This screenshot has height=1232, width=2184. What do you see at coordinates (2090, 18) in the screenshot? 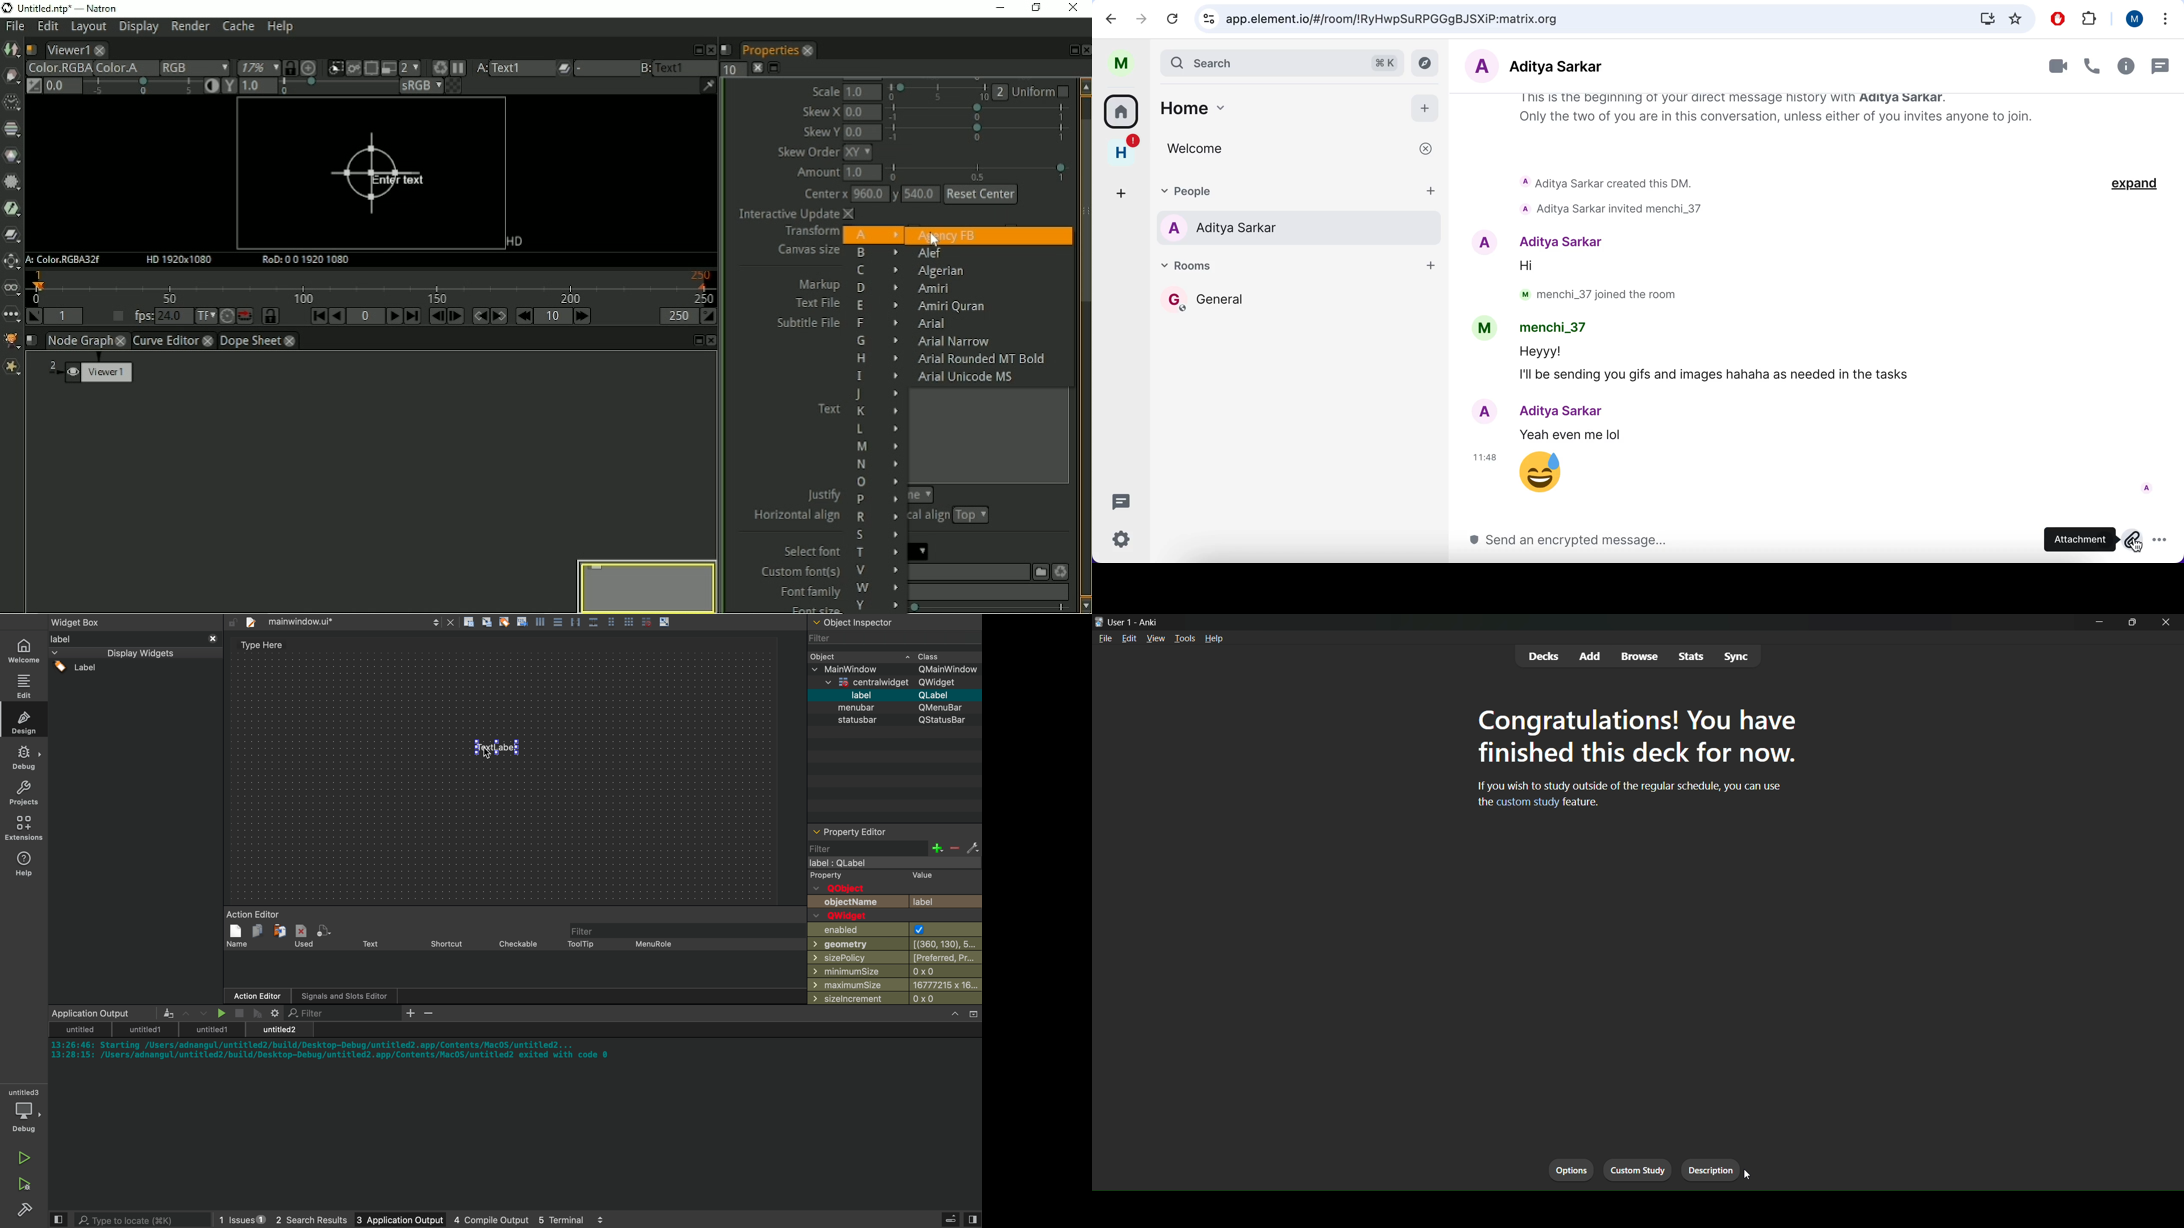
I see `extensions` at bounding box center [2090, 18].